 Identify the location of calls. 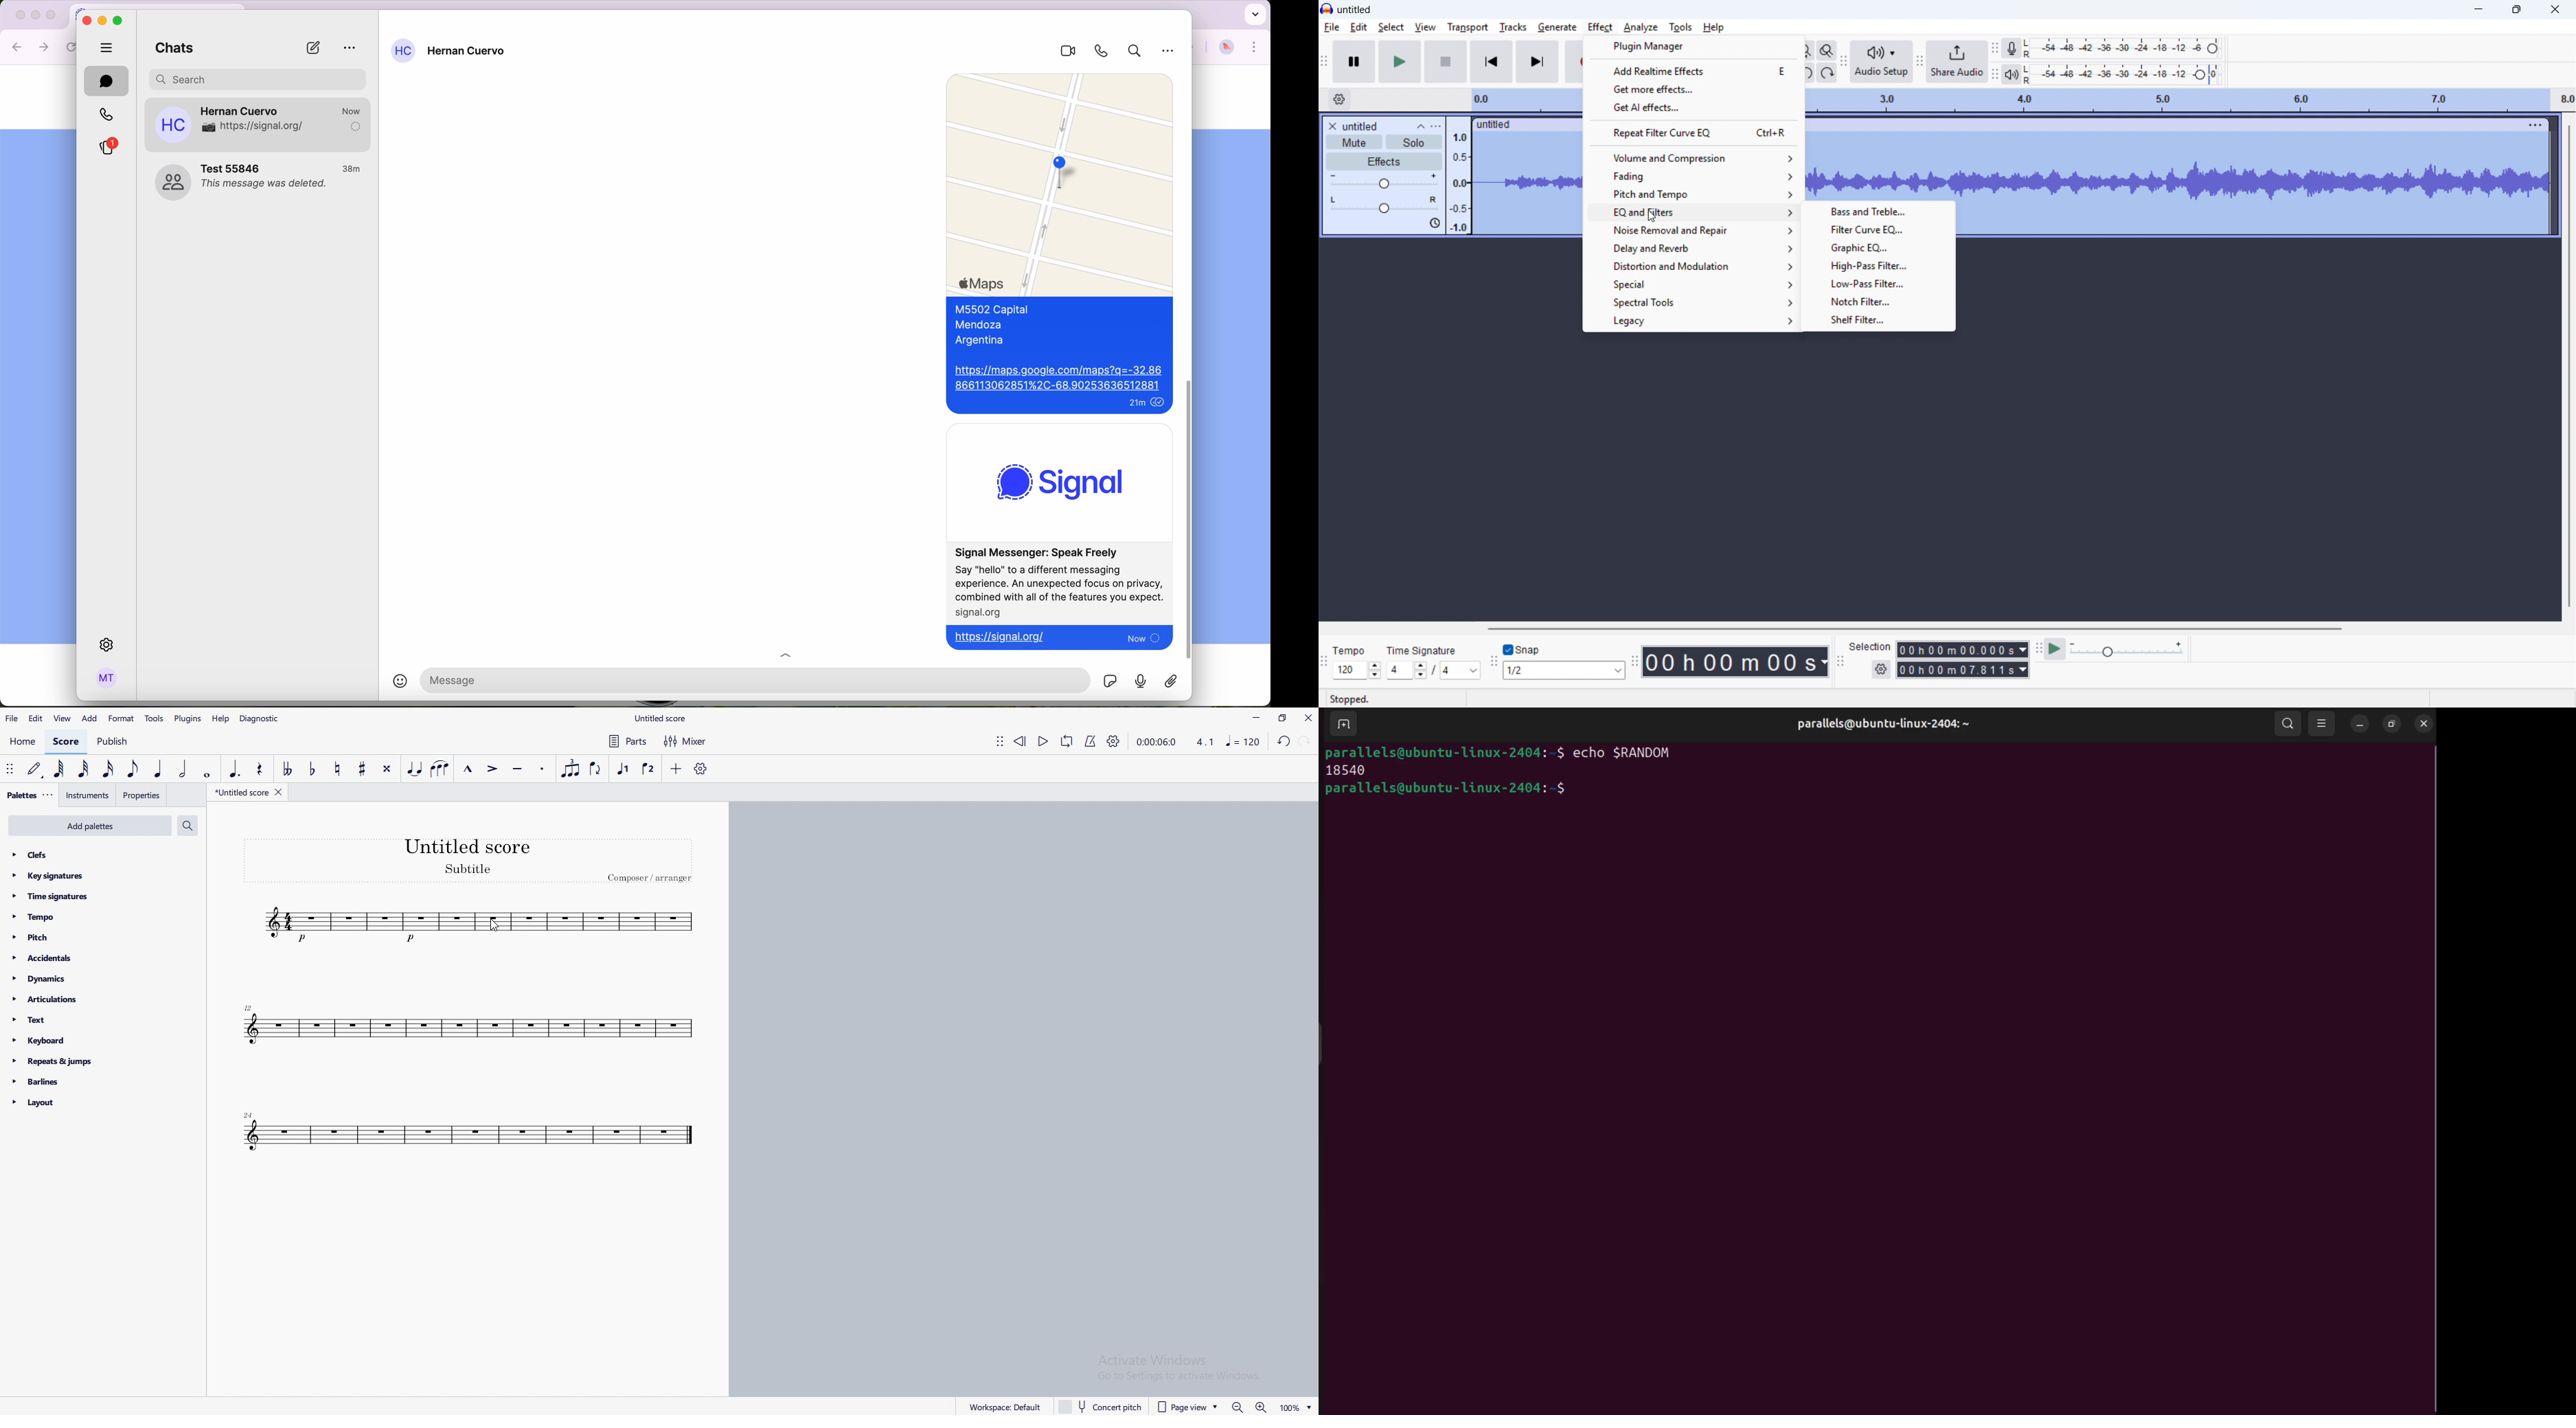
(105, 115).